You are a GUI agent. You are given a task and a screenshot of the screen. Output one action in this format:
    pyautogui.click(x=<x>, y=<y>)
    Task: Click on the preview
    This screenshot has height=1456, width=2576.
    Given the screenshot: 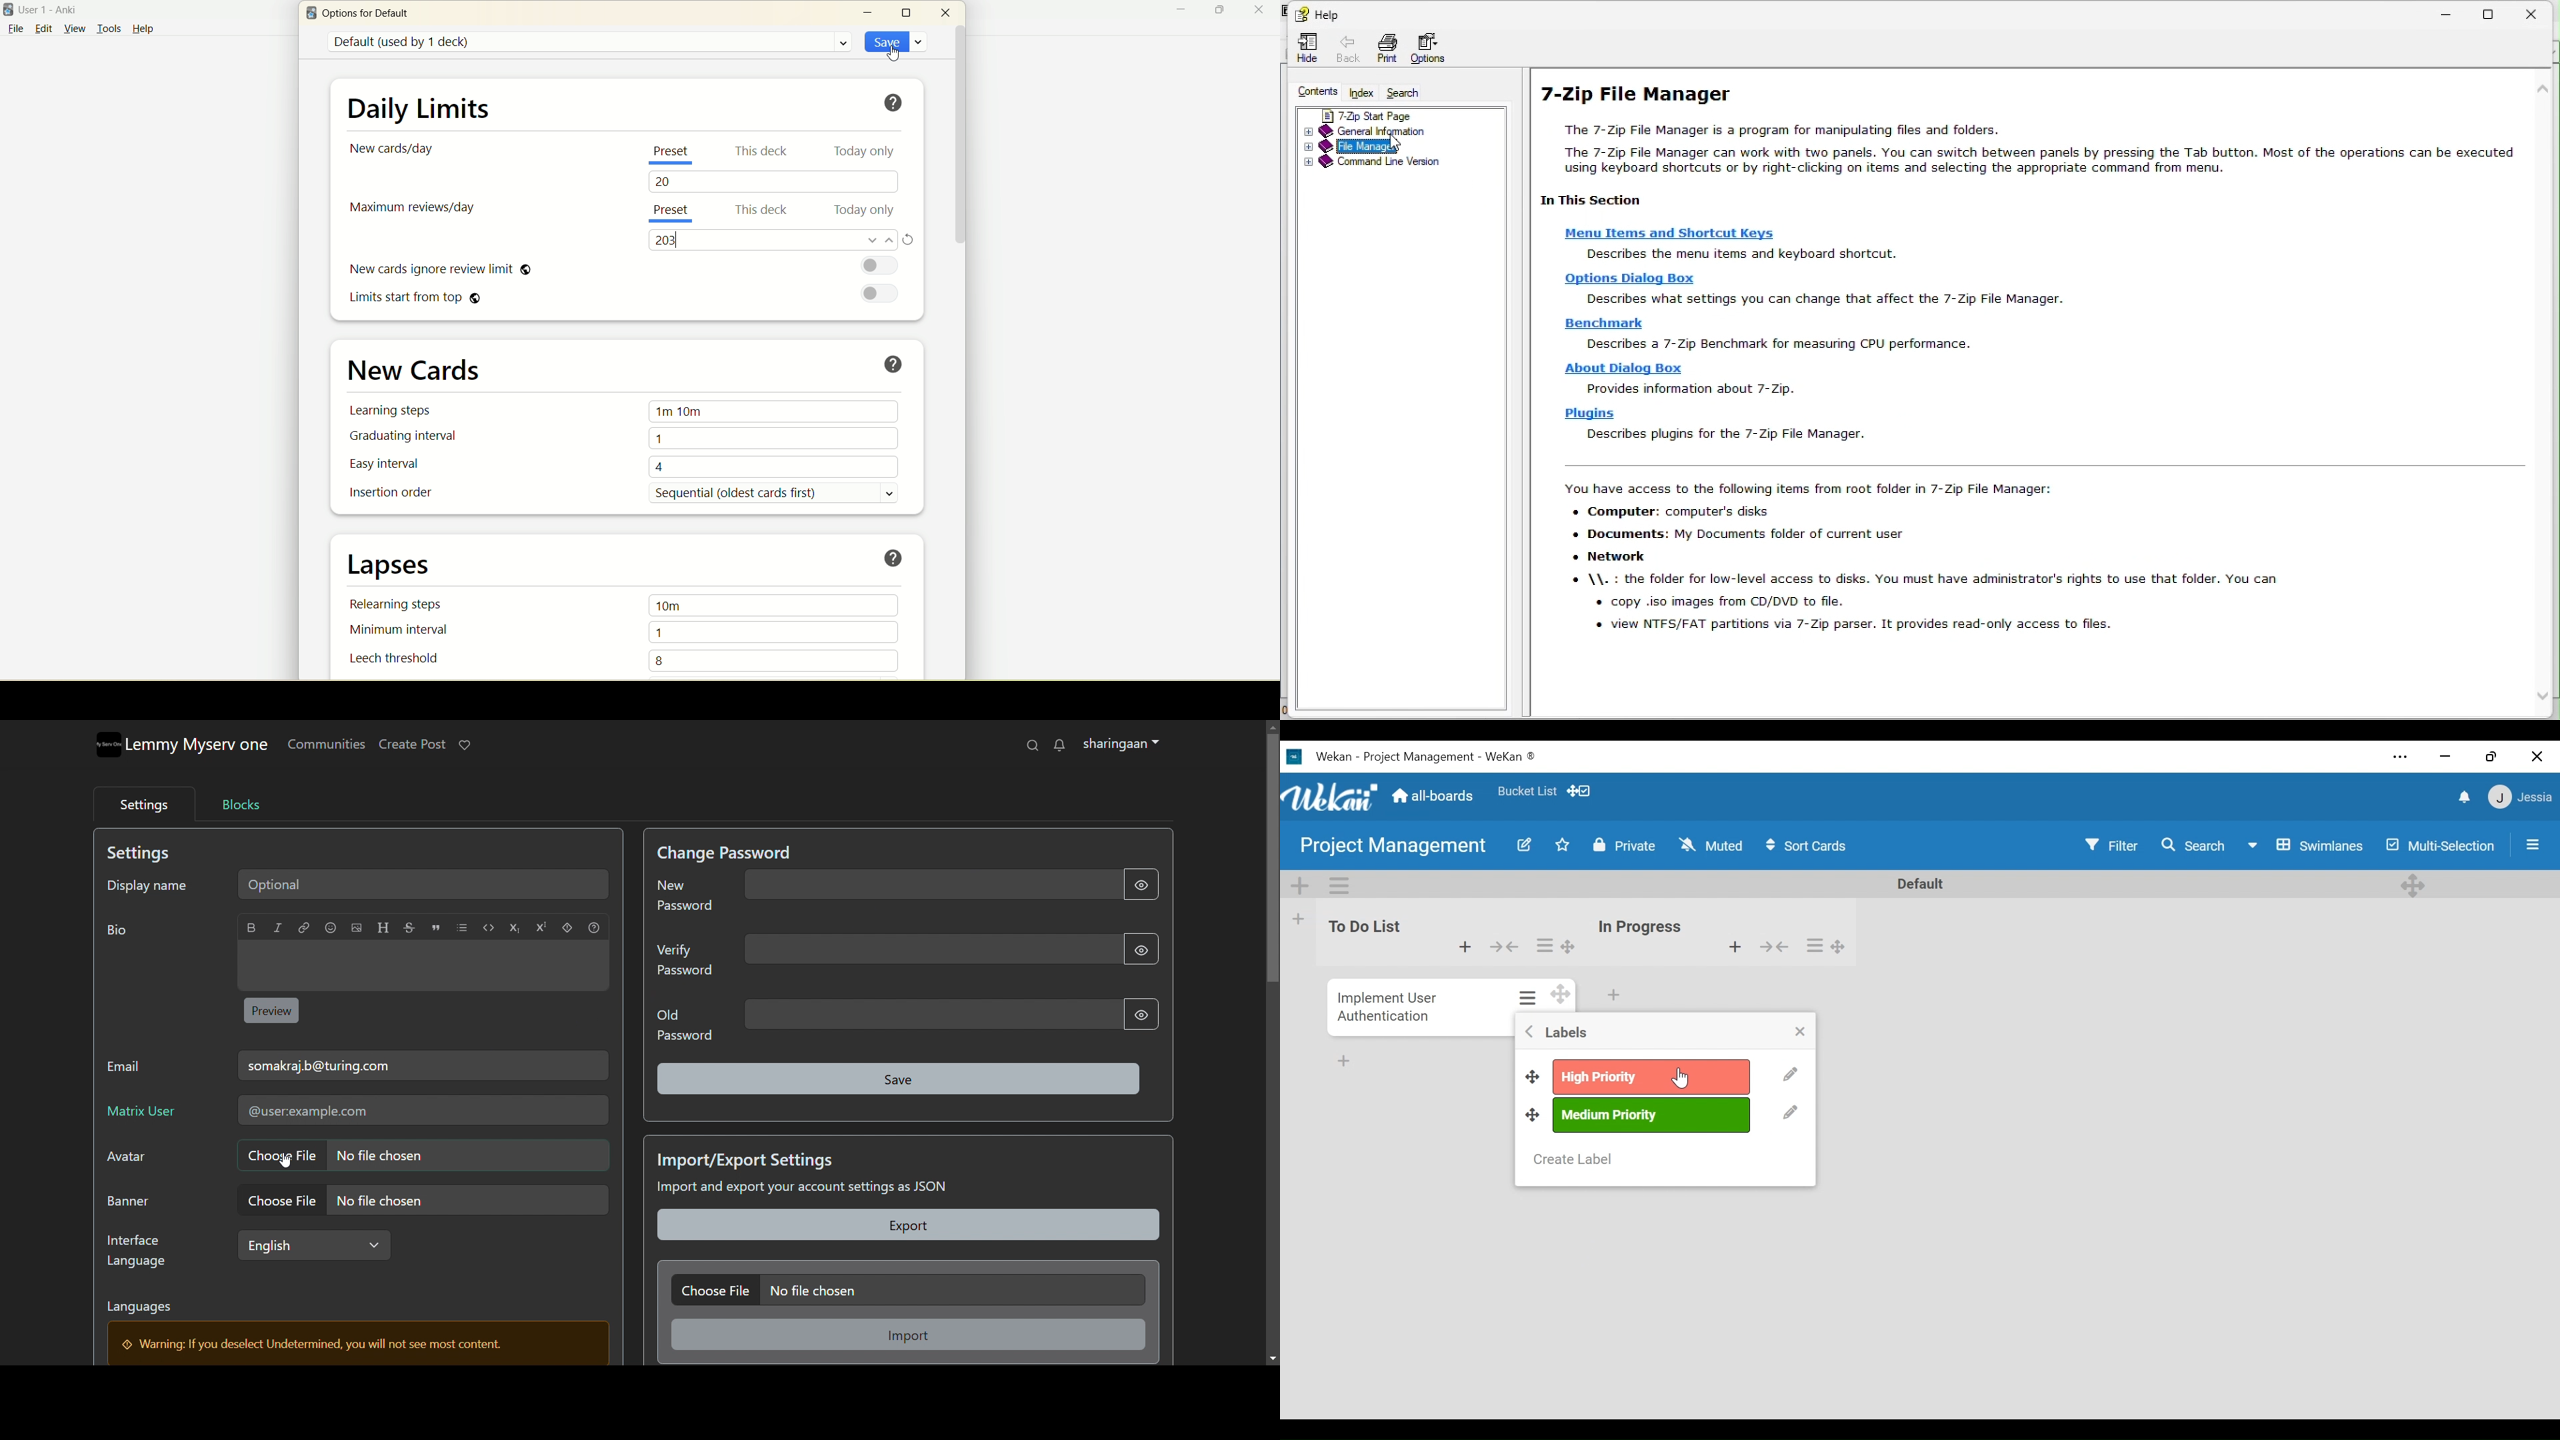 What is the action you would take?
    pyautogui.click(x=272, y=1010)
    